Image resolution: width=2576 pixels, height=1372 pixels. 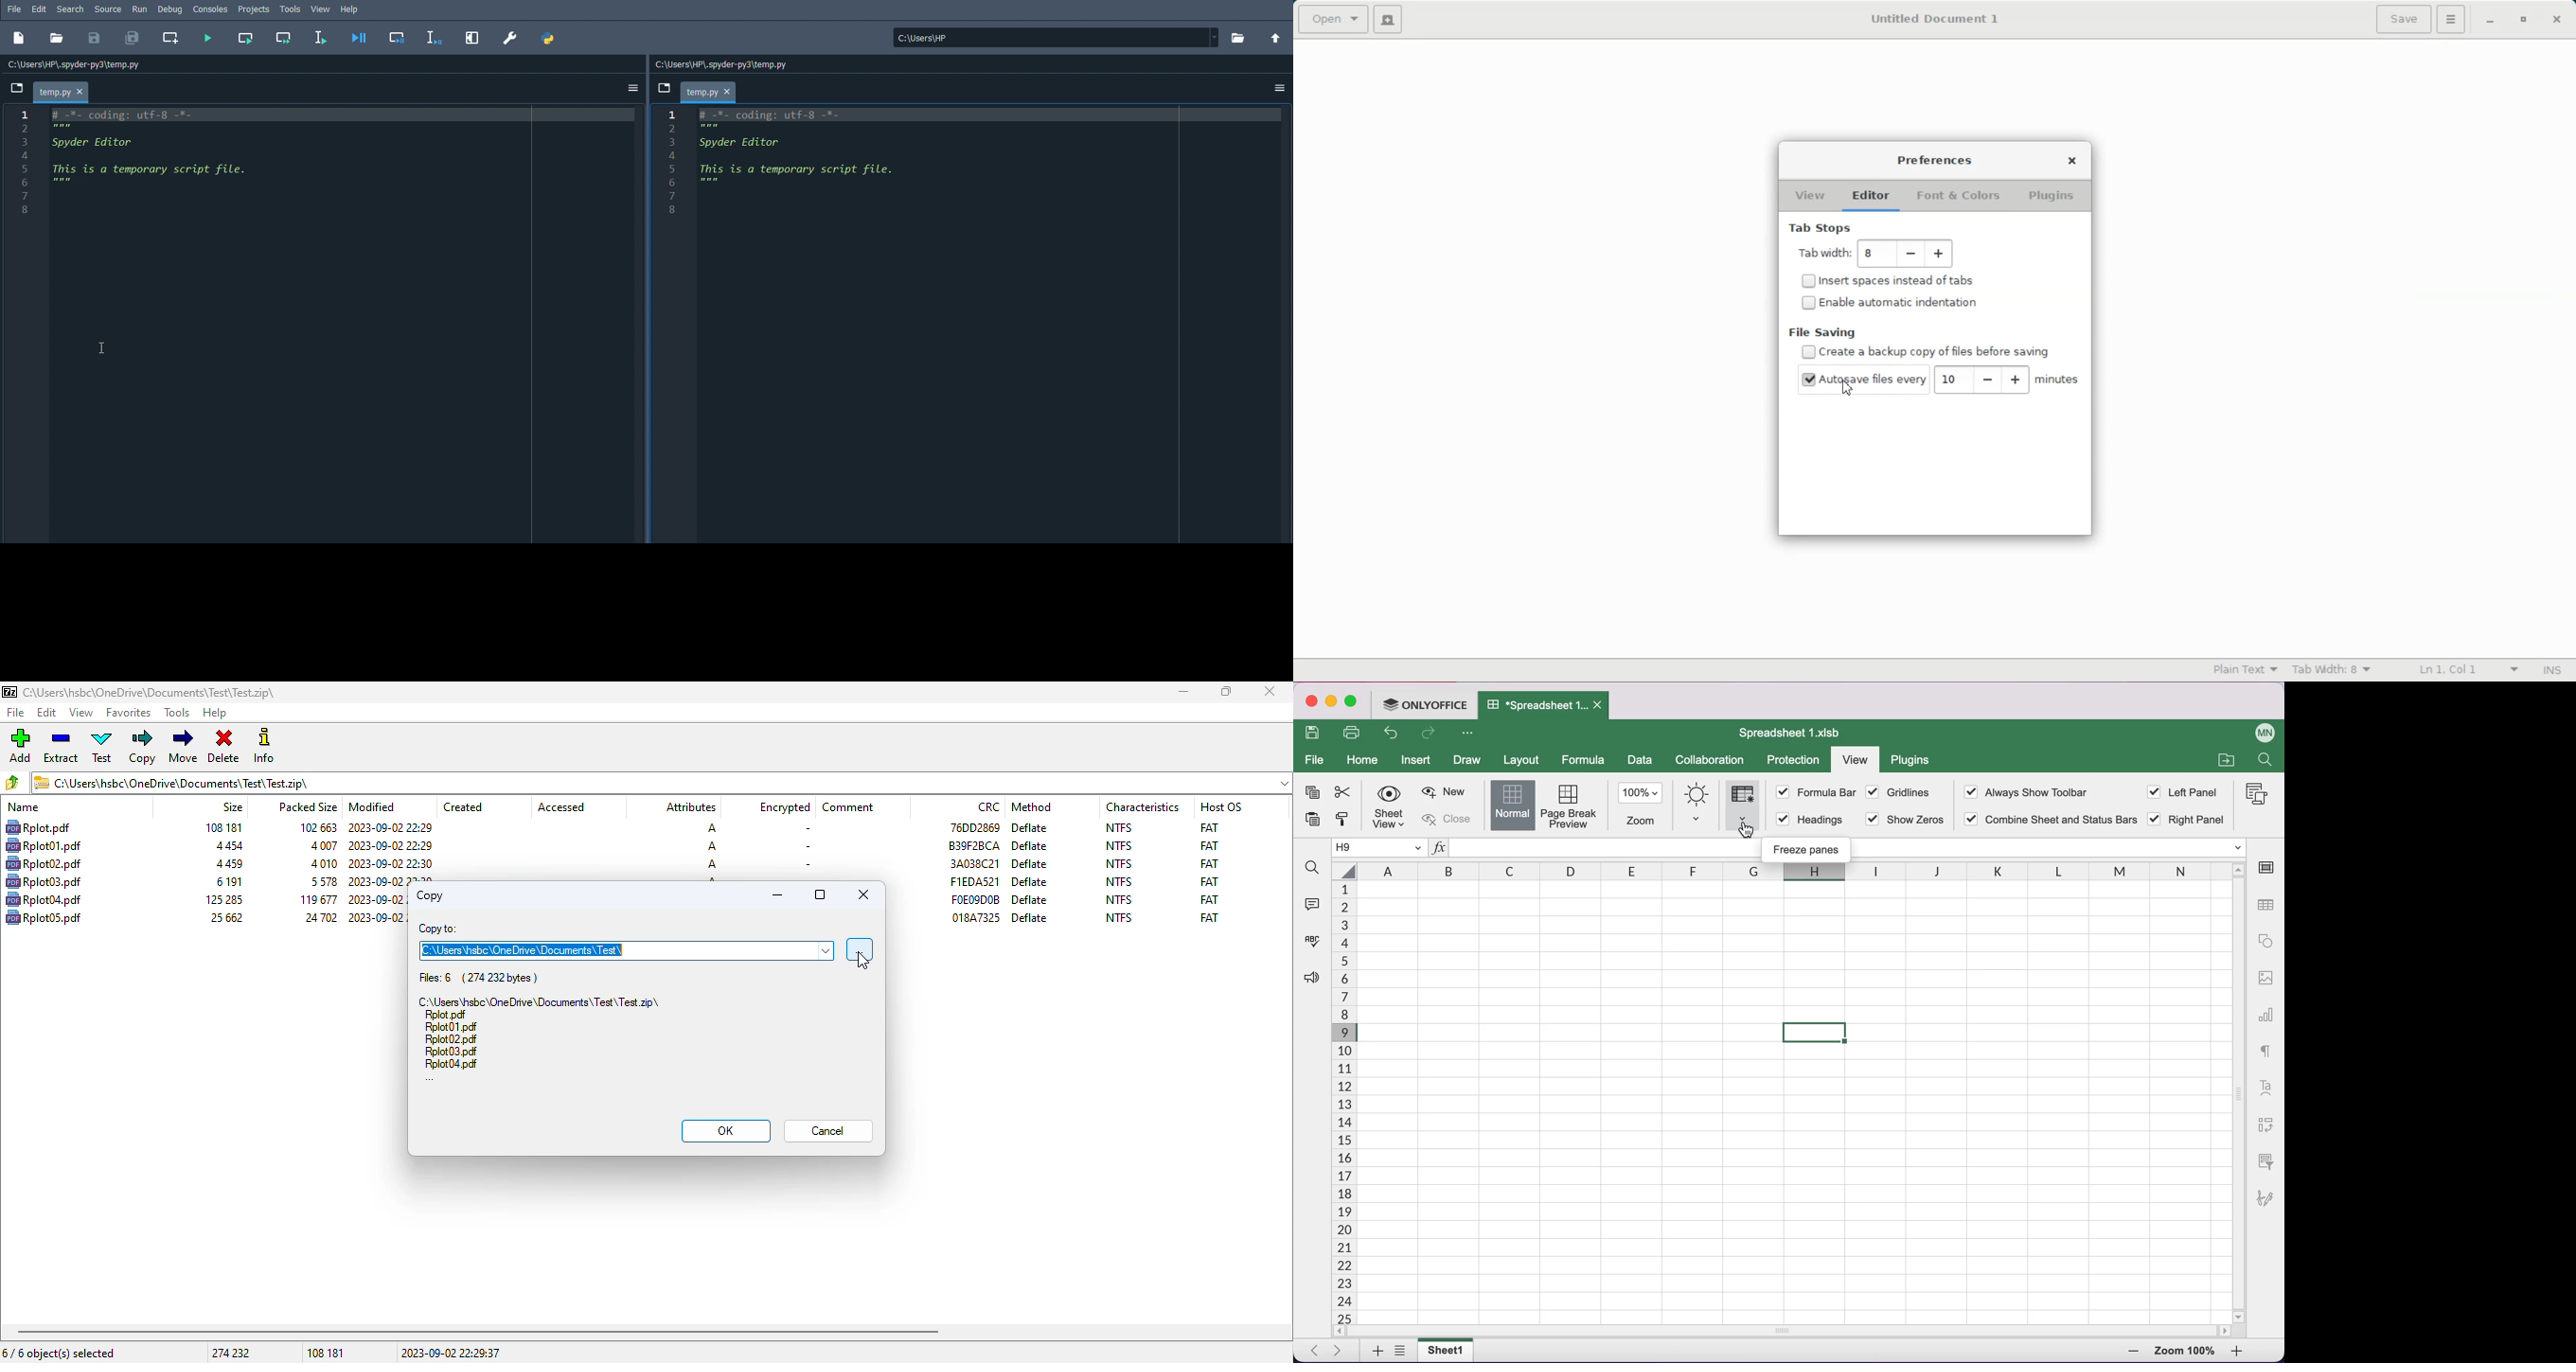 What do you see at coordinates (41, 9) in the screenshot?
I see `Edit` at bounding box center [41, 9].